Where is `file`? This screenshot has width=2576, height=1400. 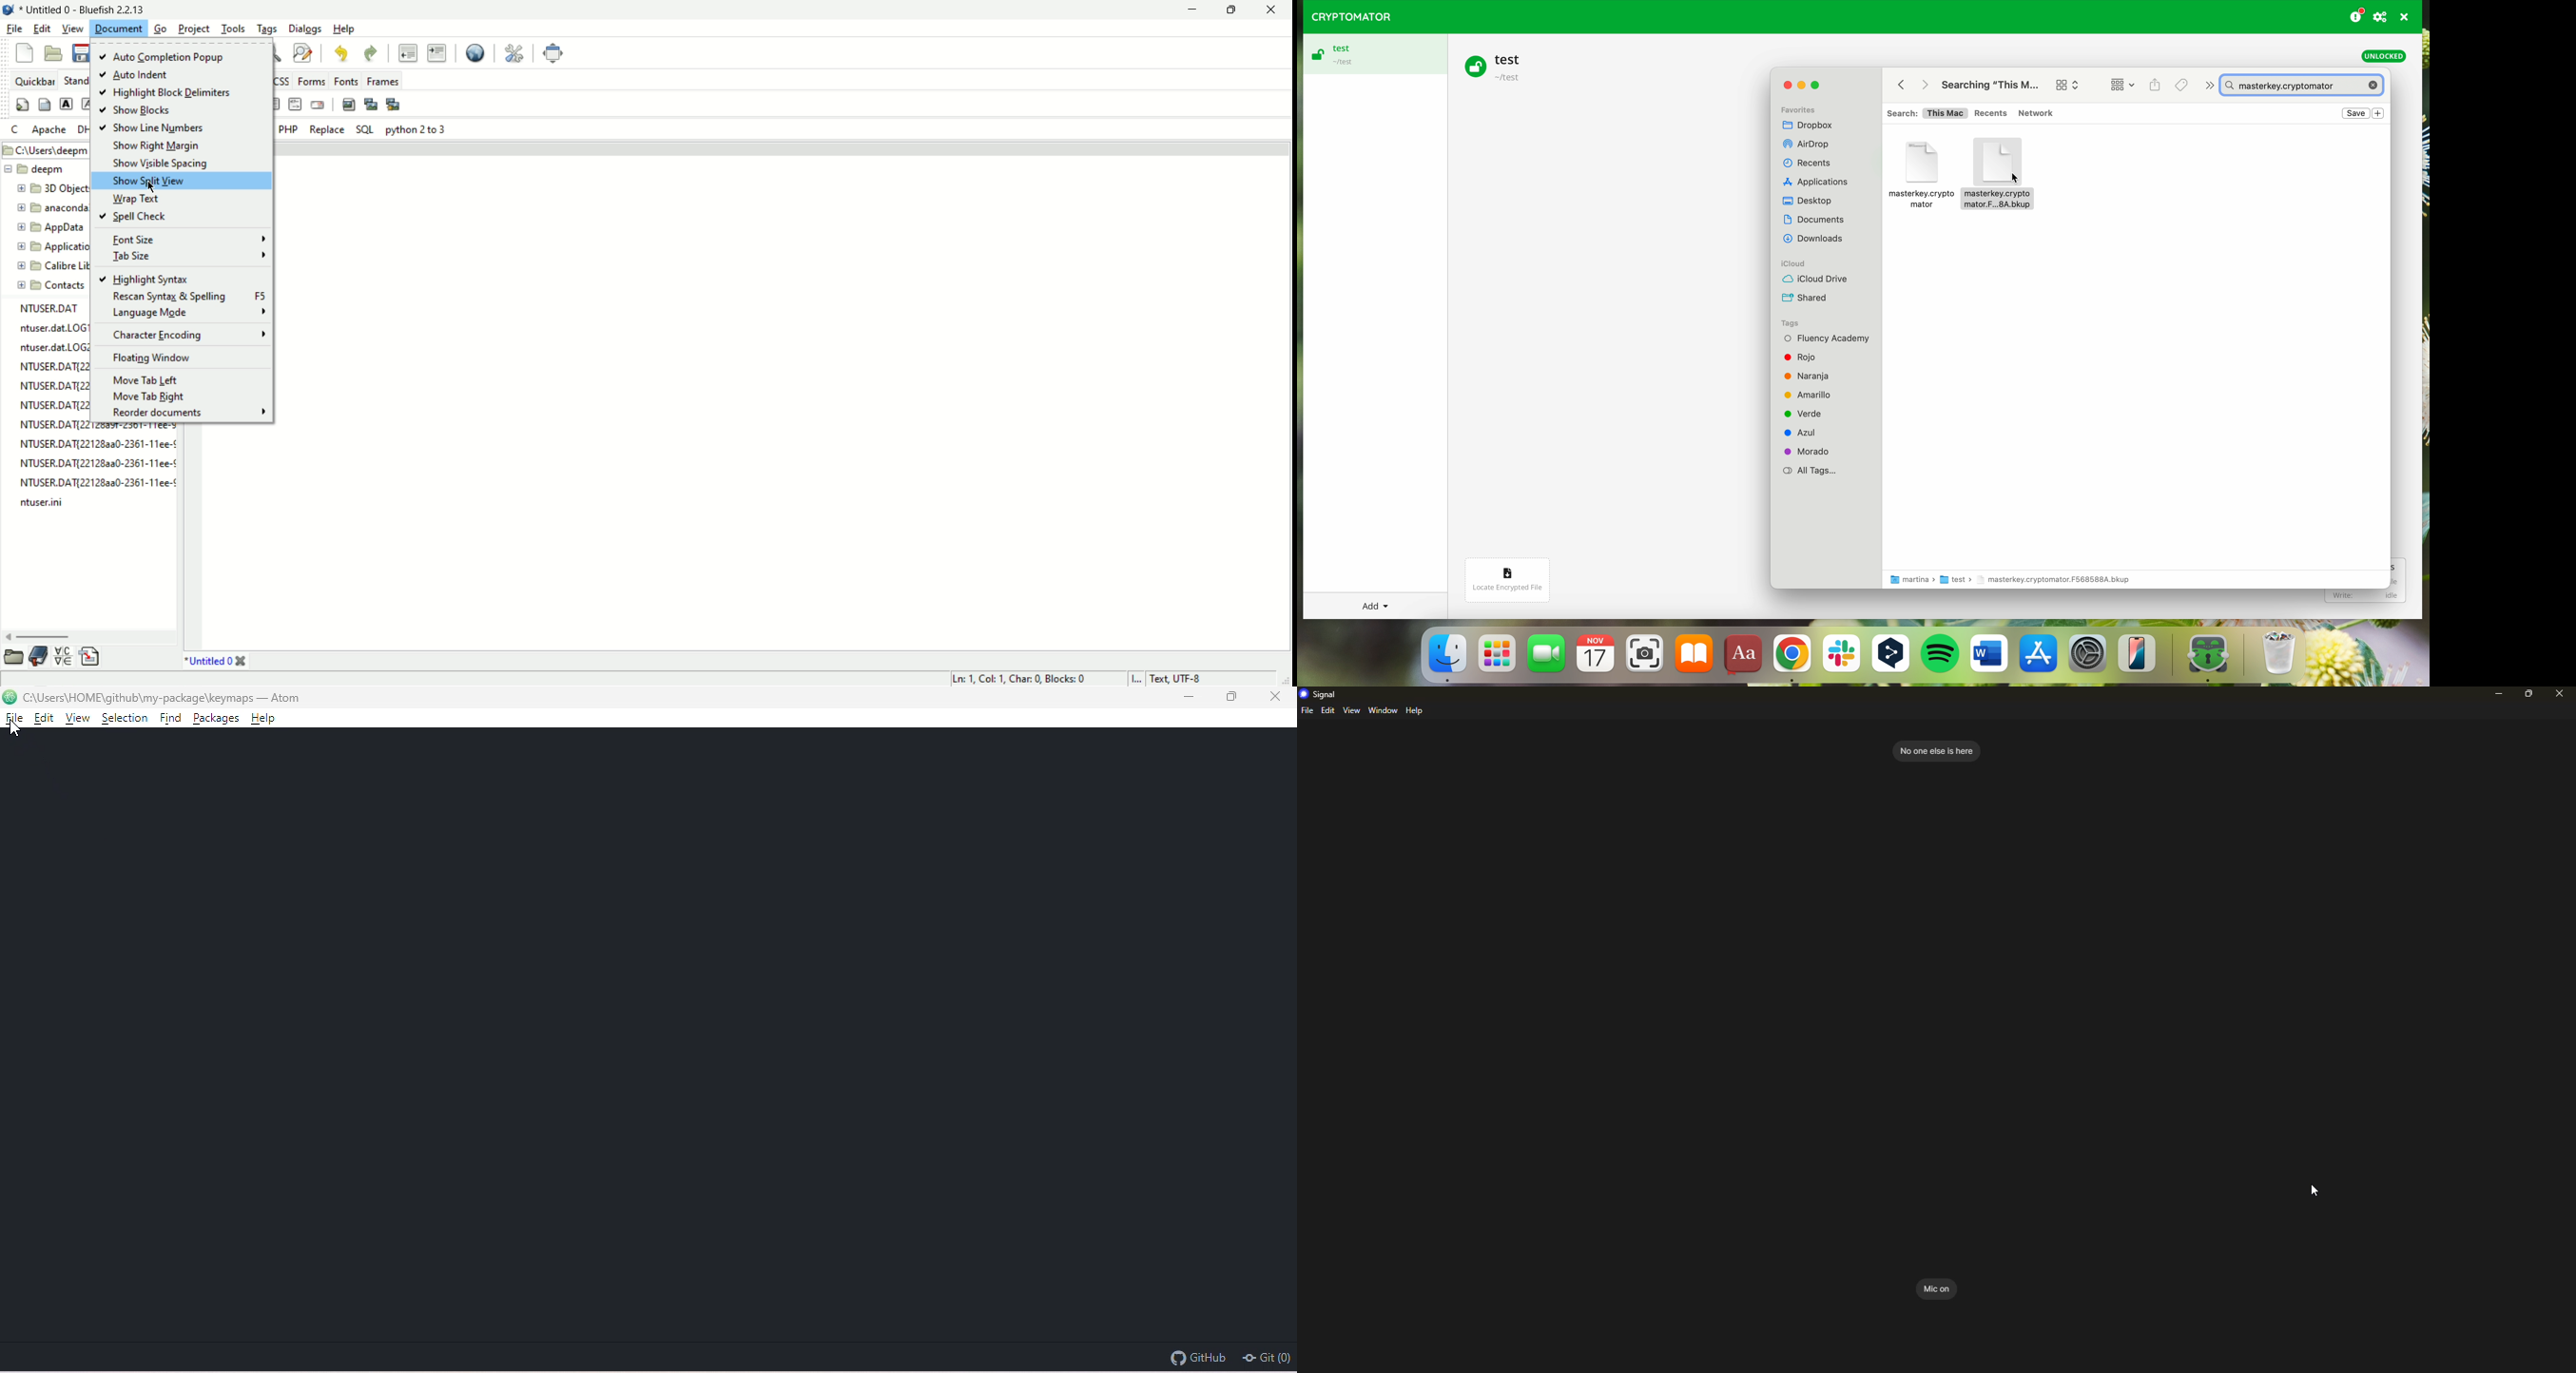
file is located at coordinates (13, 718).